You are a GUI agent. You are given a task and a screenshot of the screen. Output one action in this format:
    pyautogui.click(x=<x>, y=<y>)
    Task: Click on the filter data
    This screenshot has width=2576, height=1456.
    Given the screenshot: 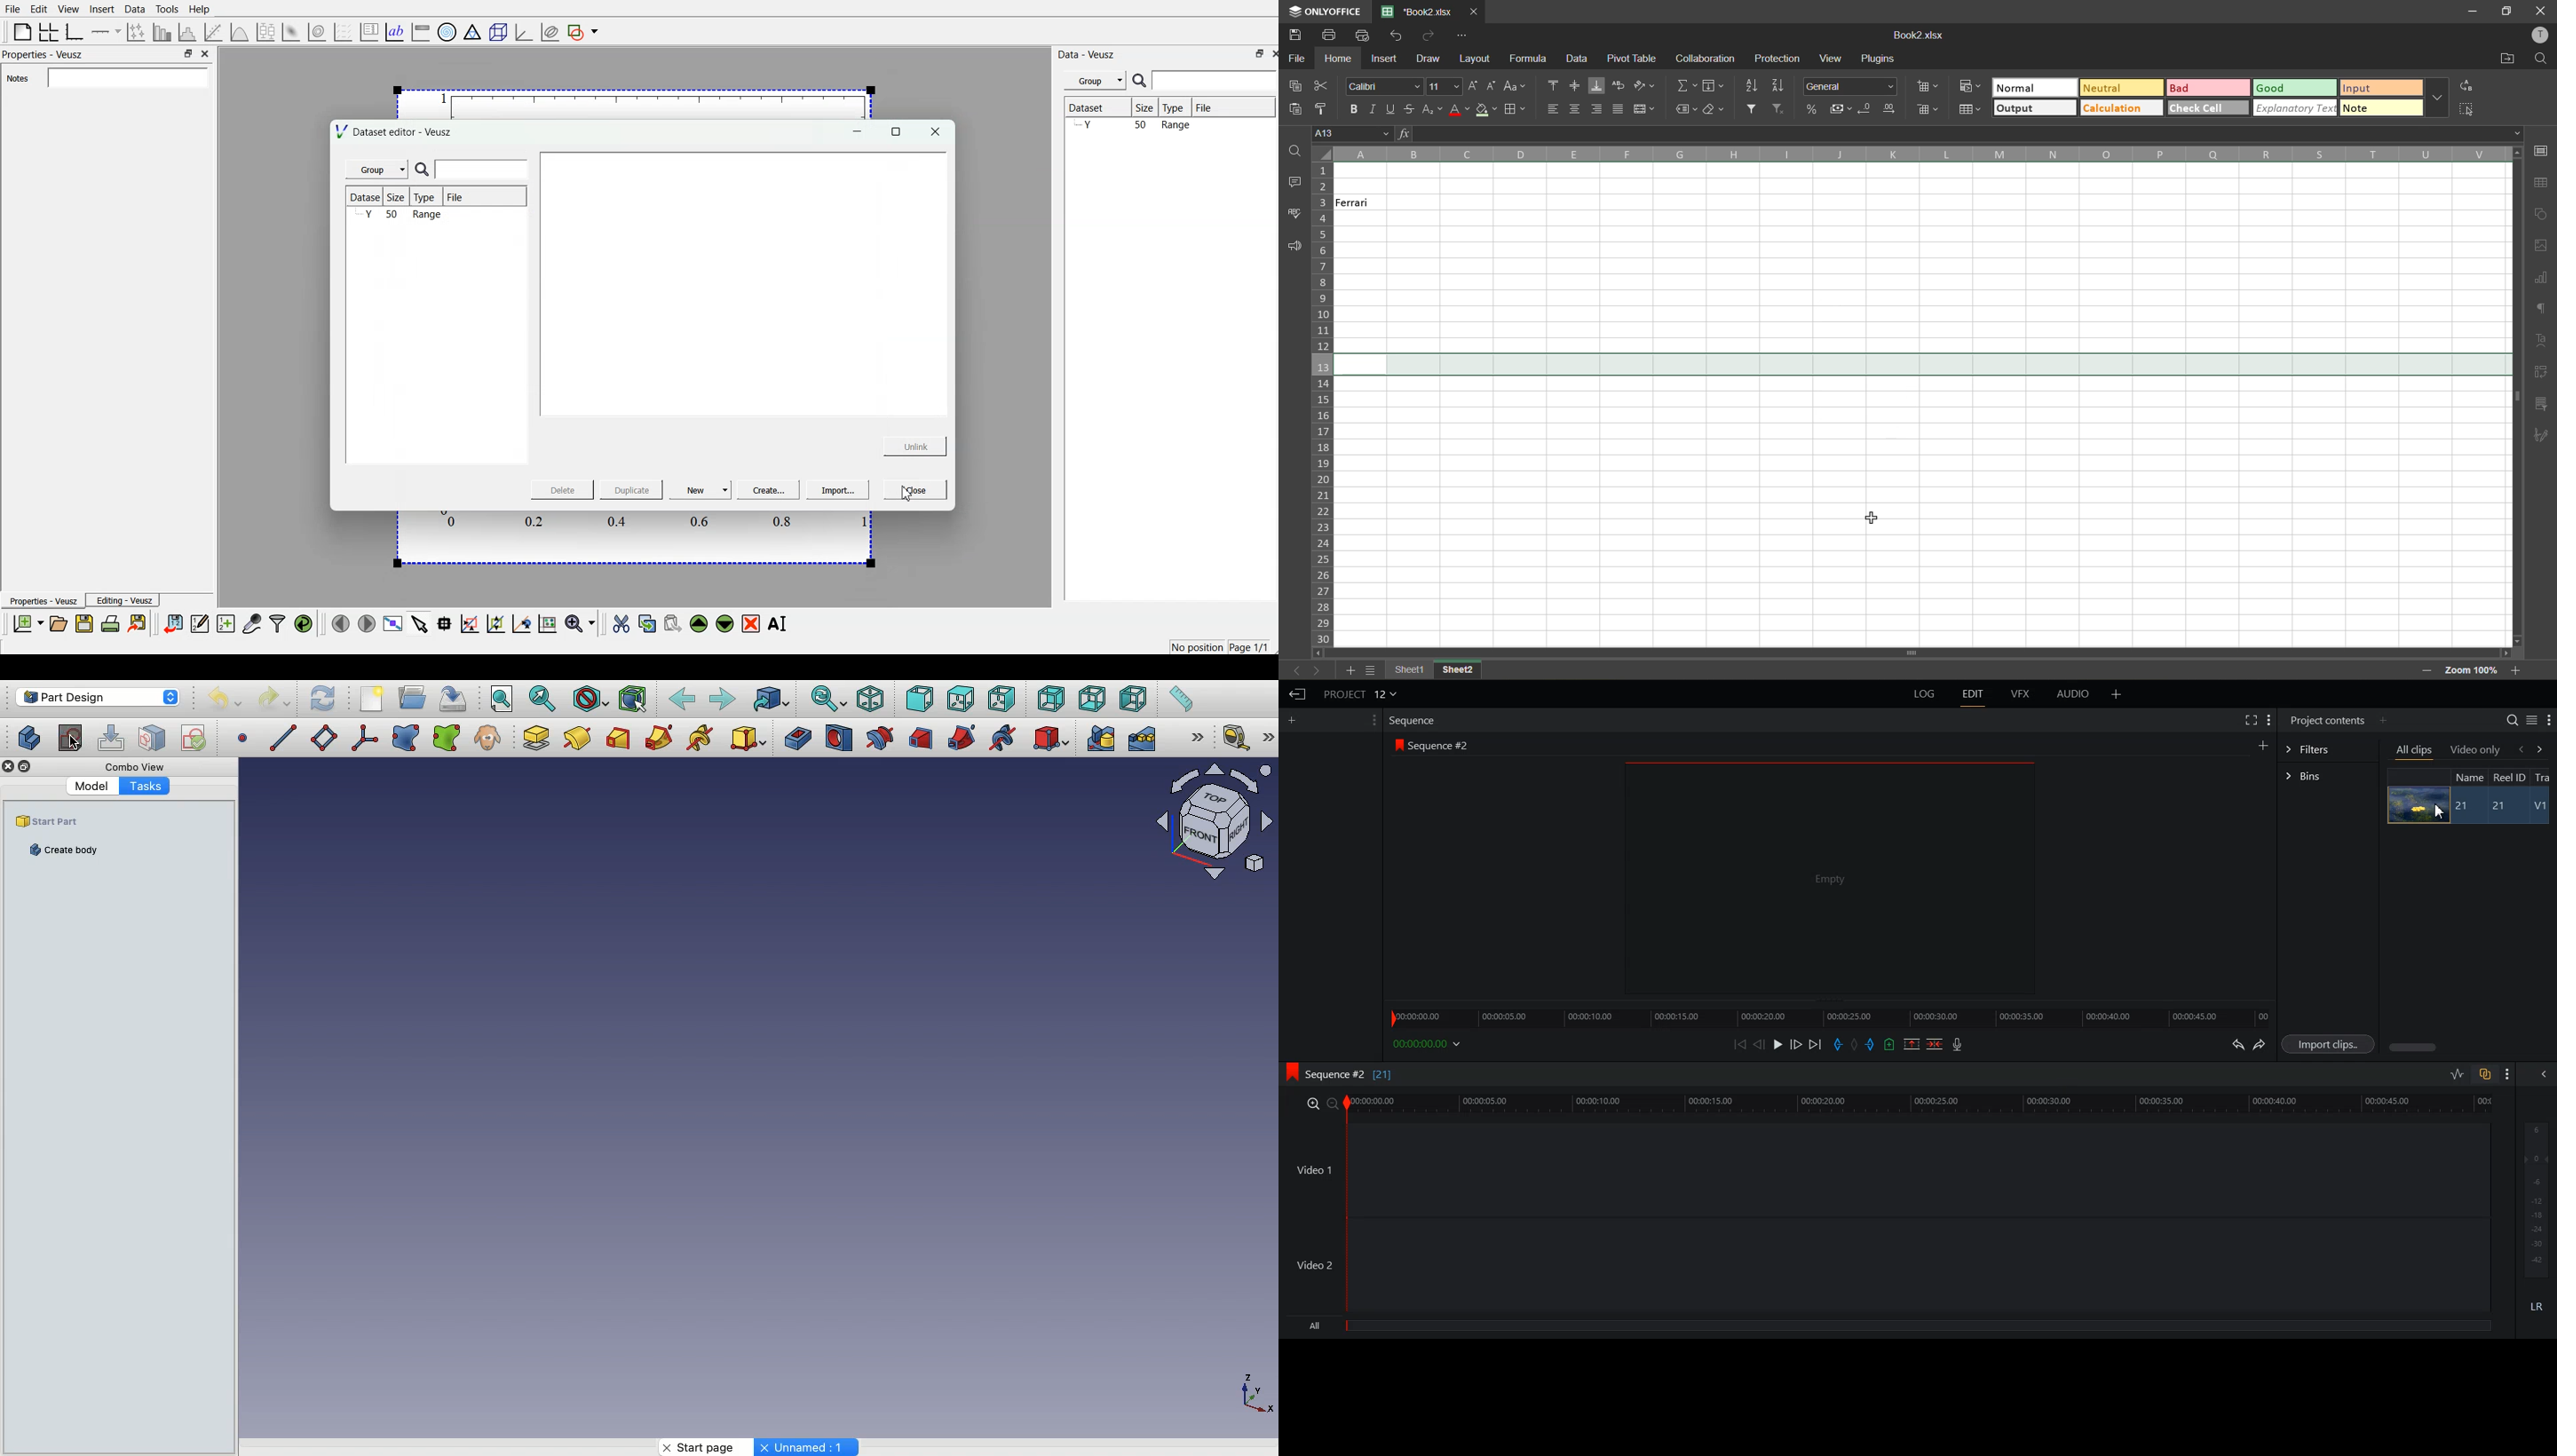 What is the action you would take?
    pyautogui.click(x=277, y=624)
    